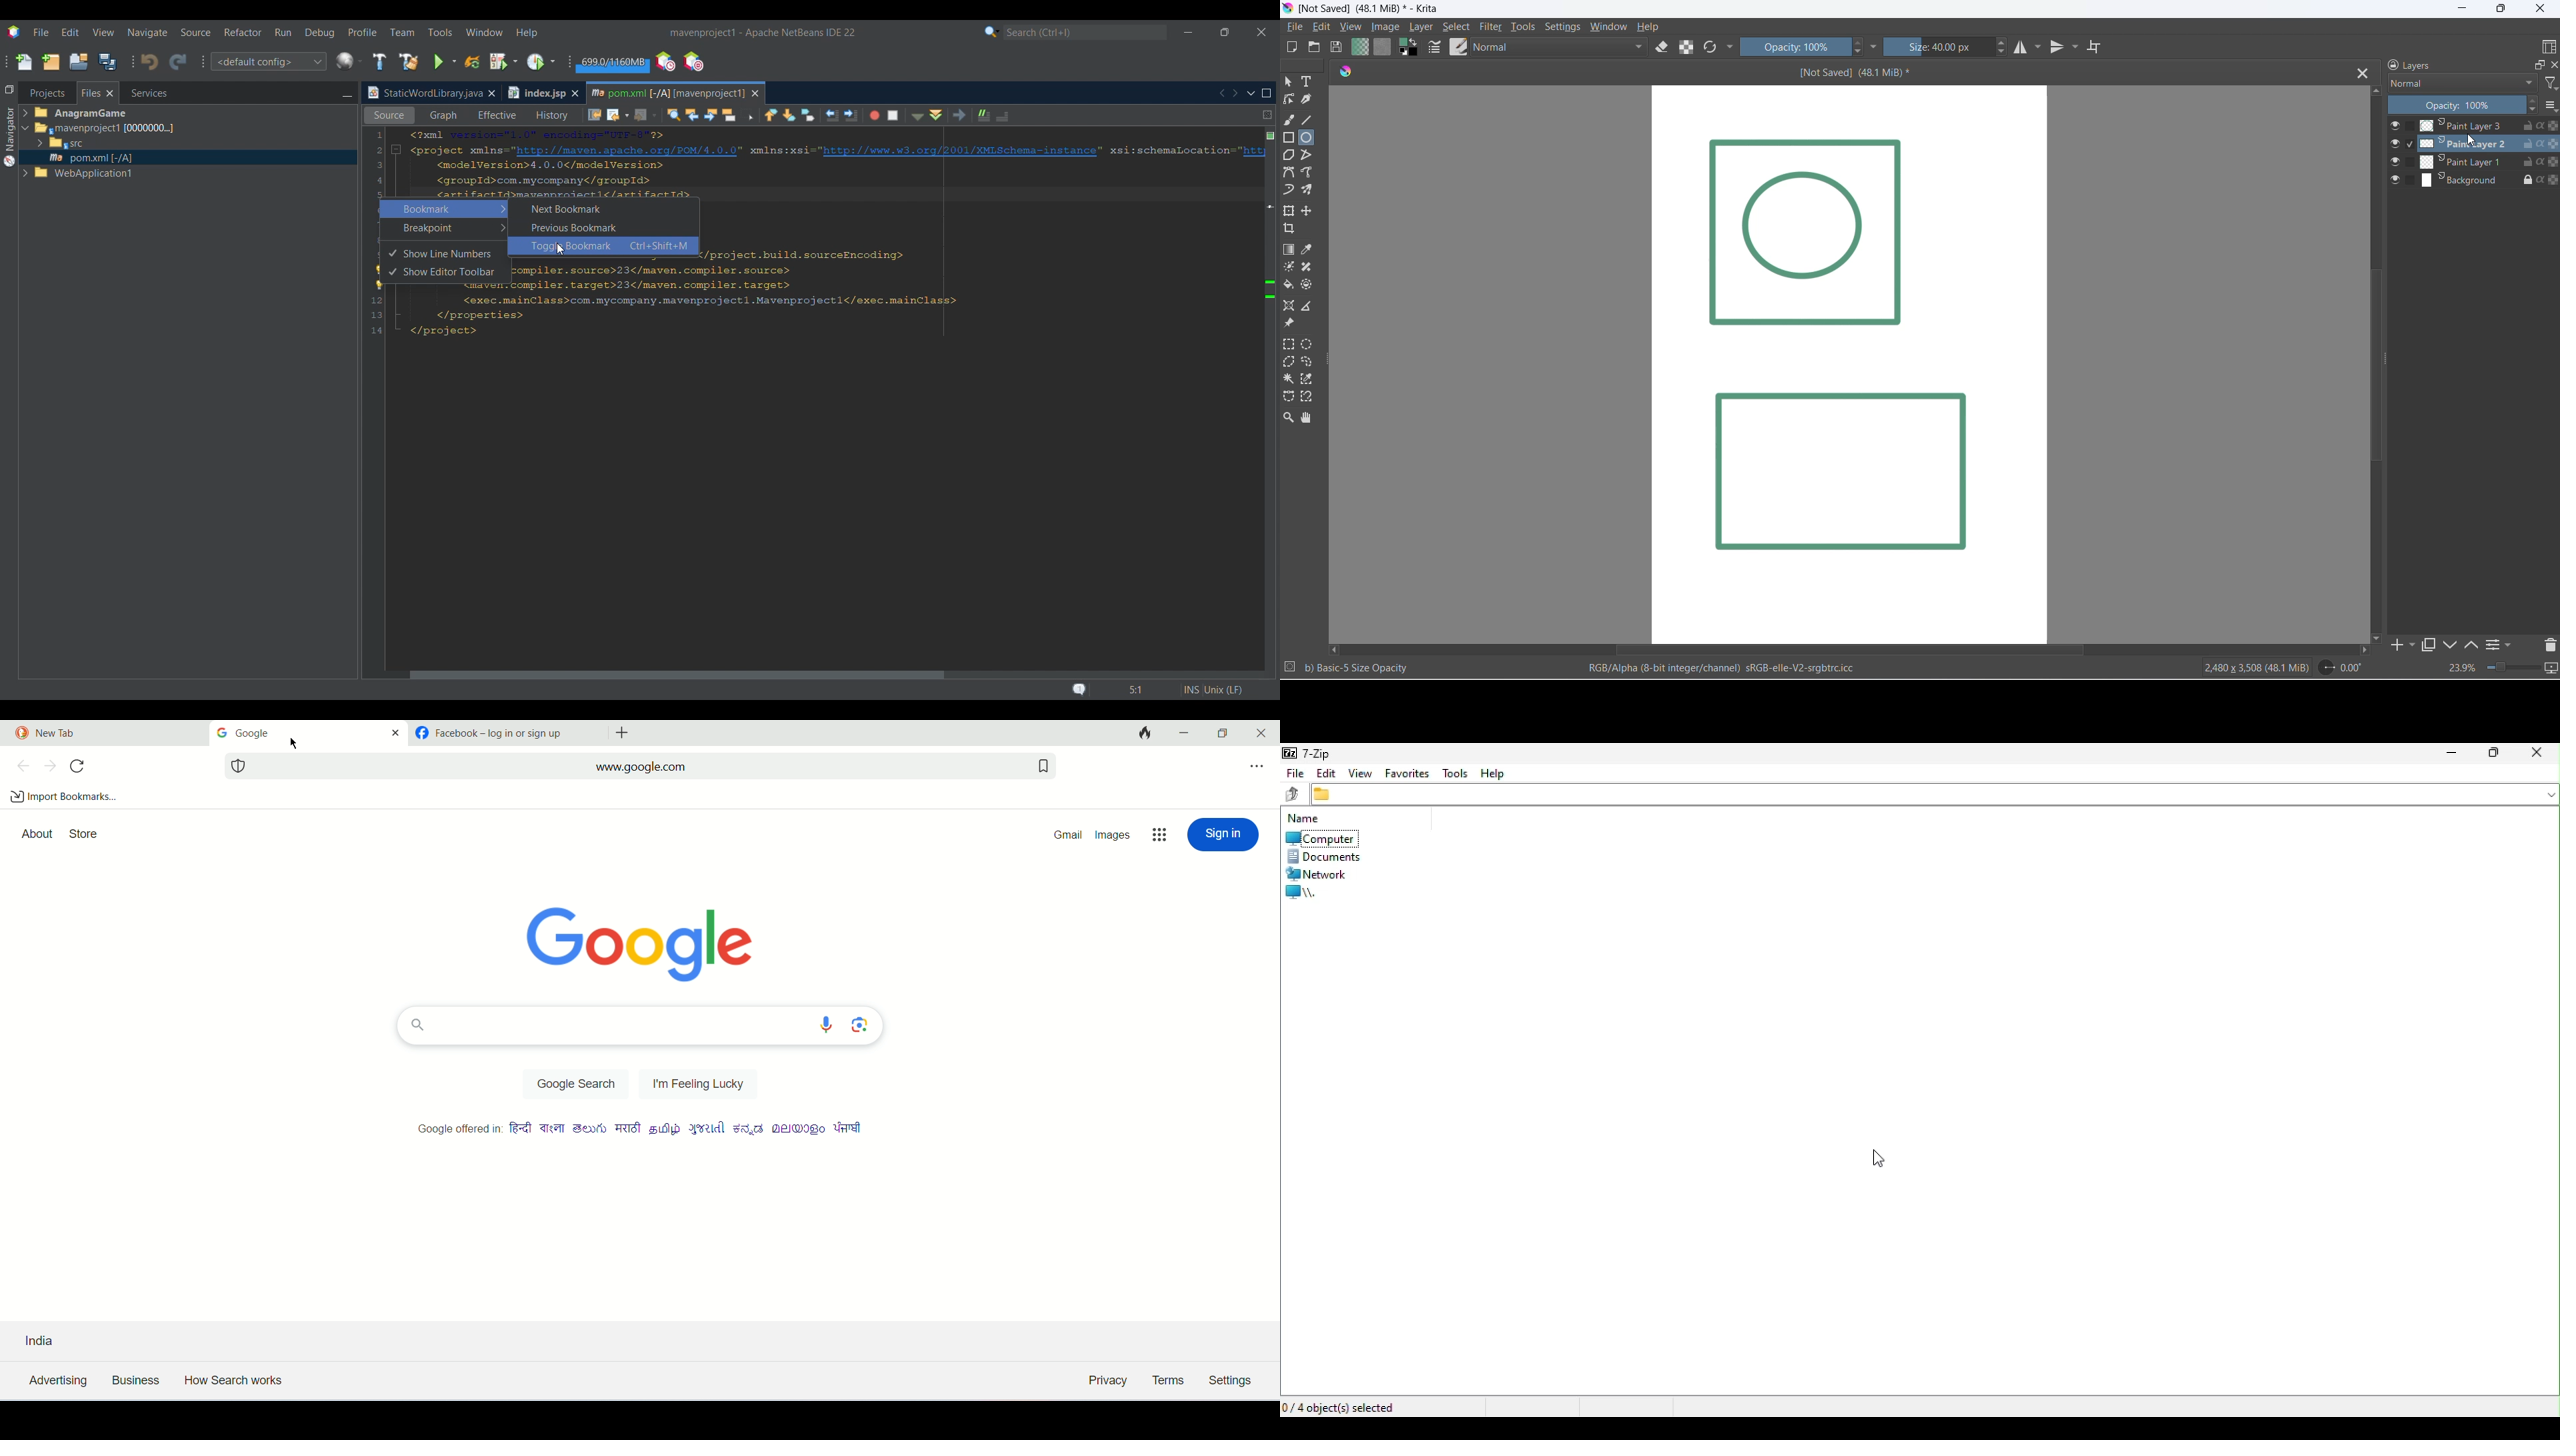  What do you see at coordinates (1289, 210) in the screenshot?
I see `transform layer` at bounding box center [1289, 210].